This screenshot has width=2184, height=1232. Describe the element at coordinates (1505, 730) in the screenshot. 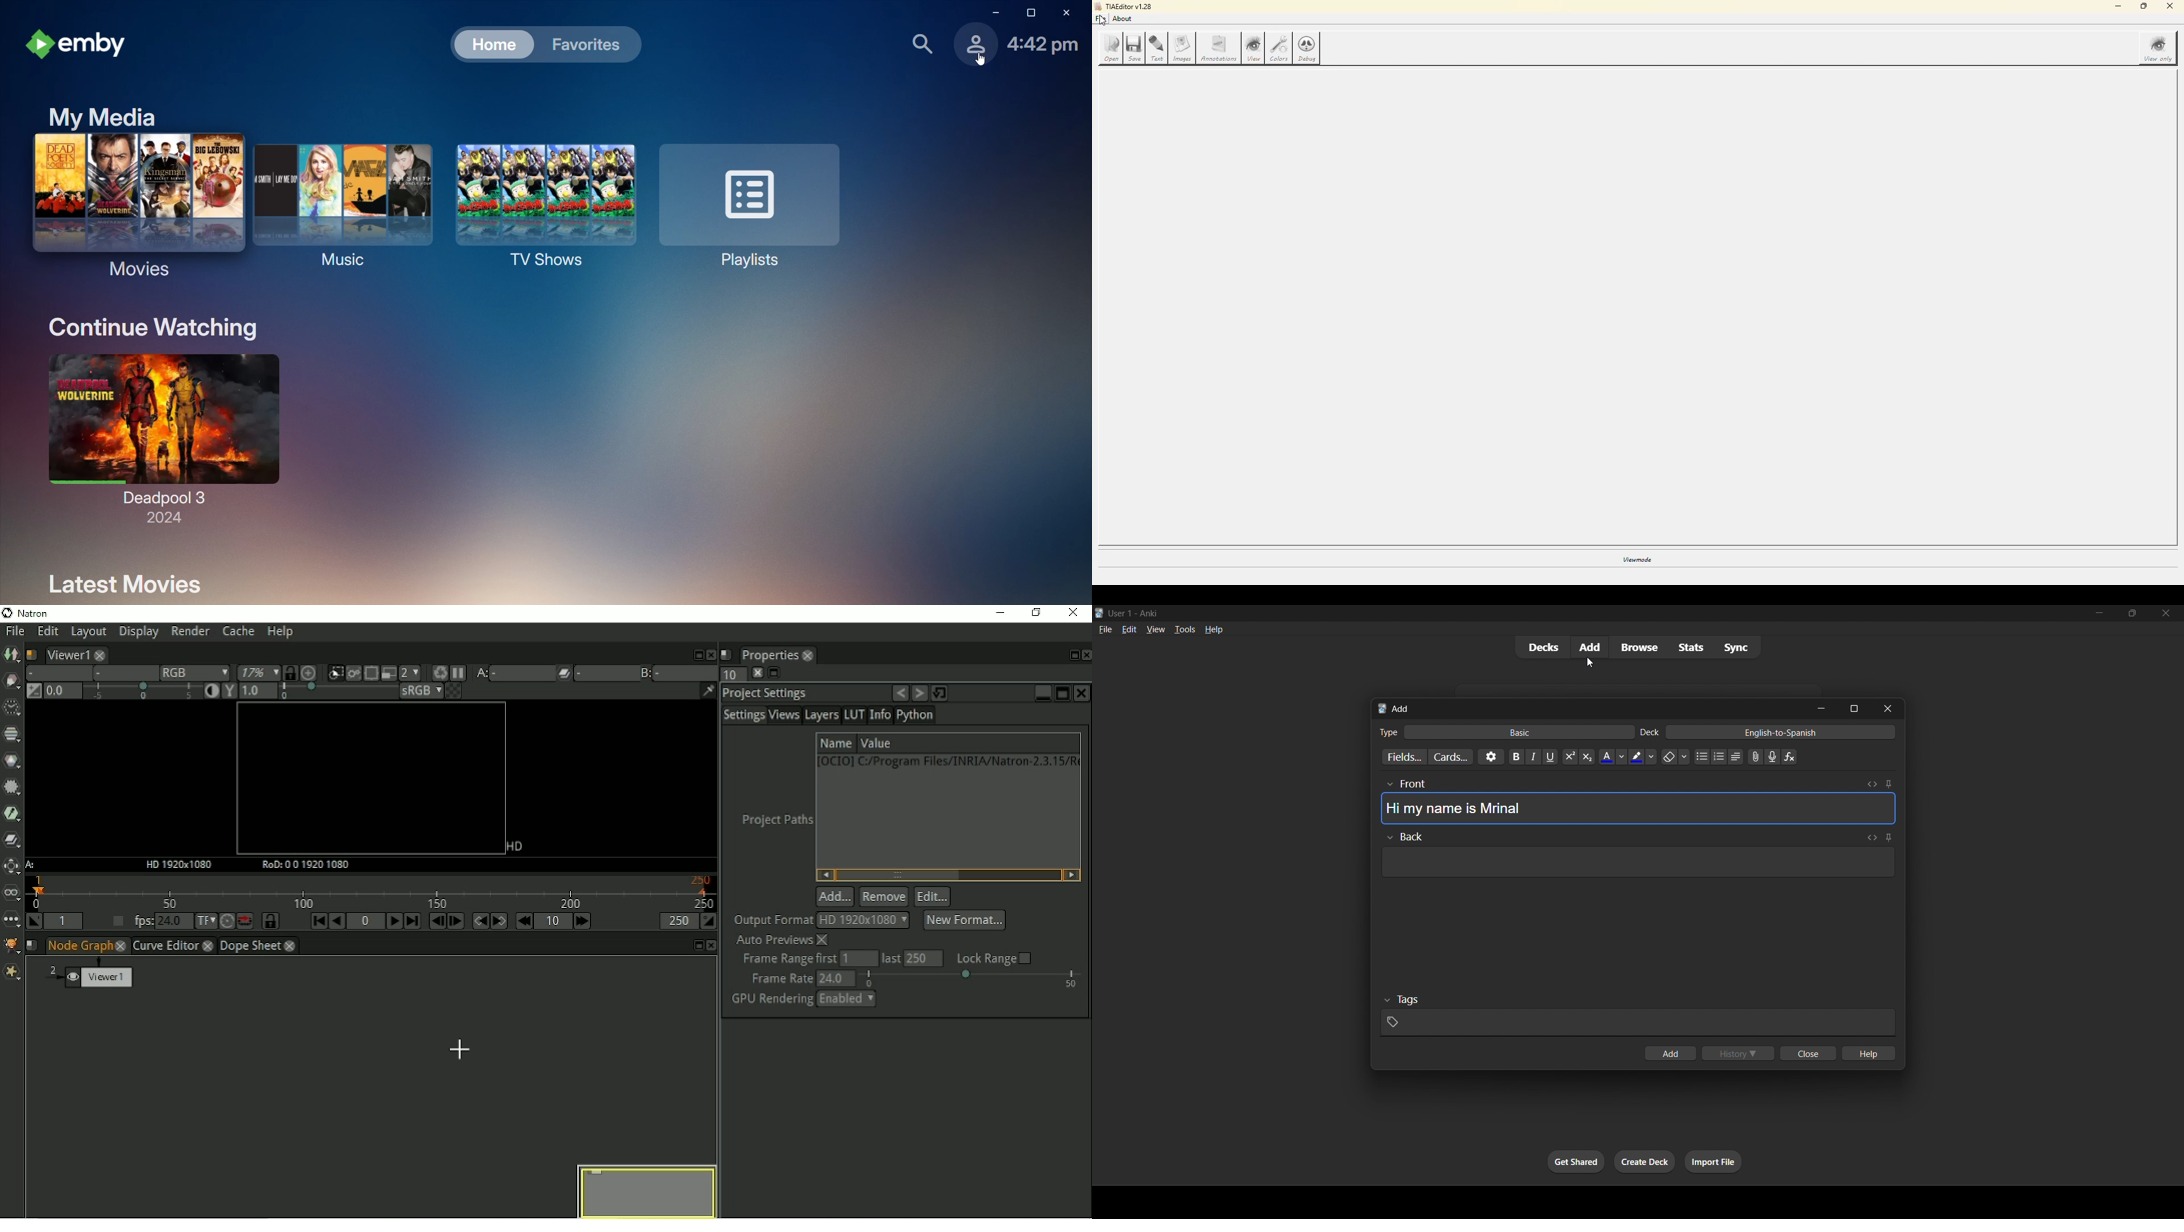

I see `basic card type` at that location.